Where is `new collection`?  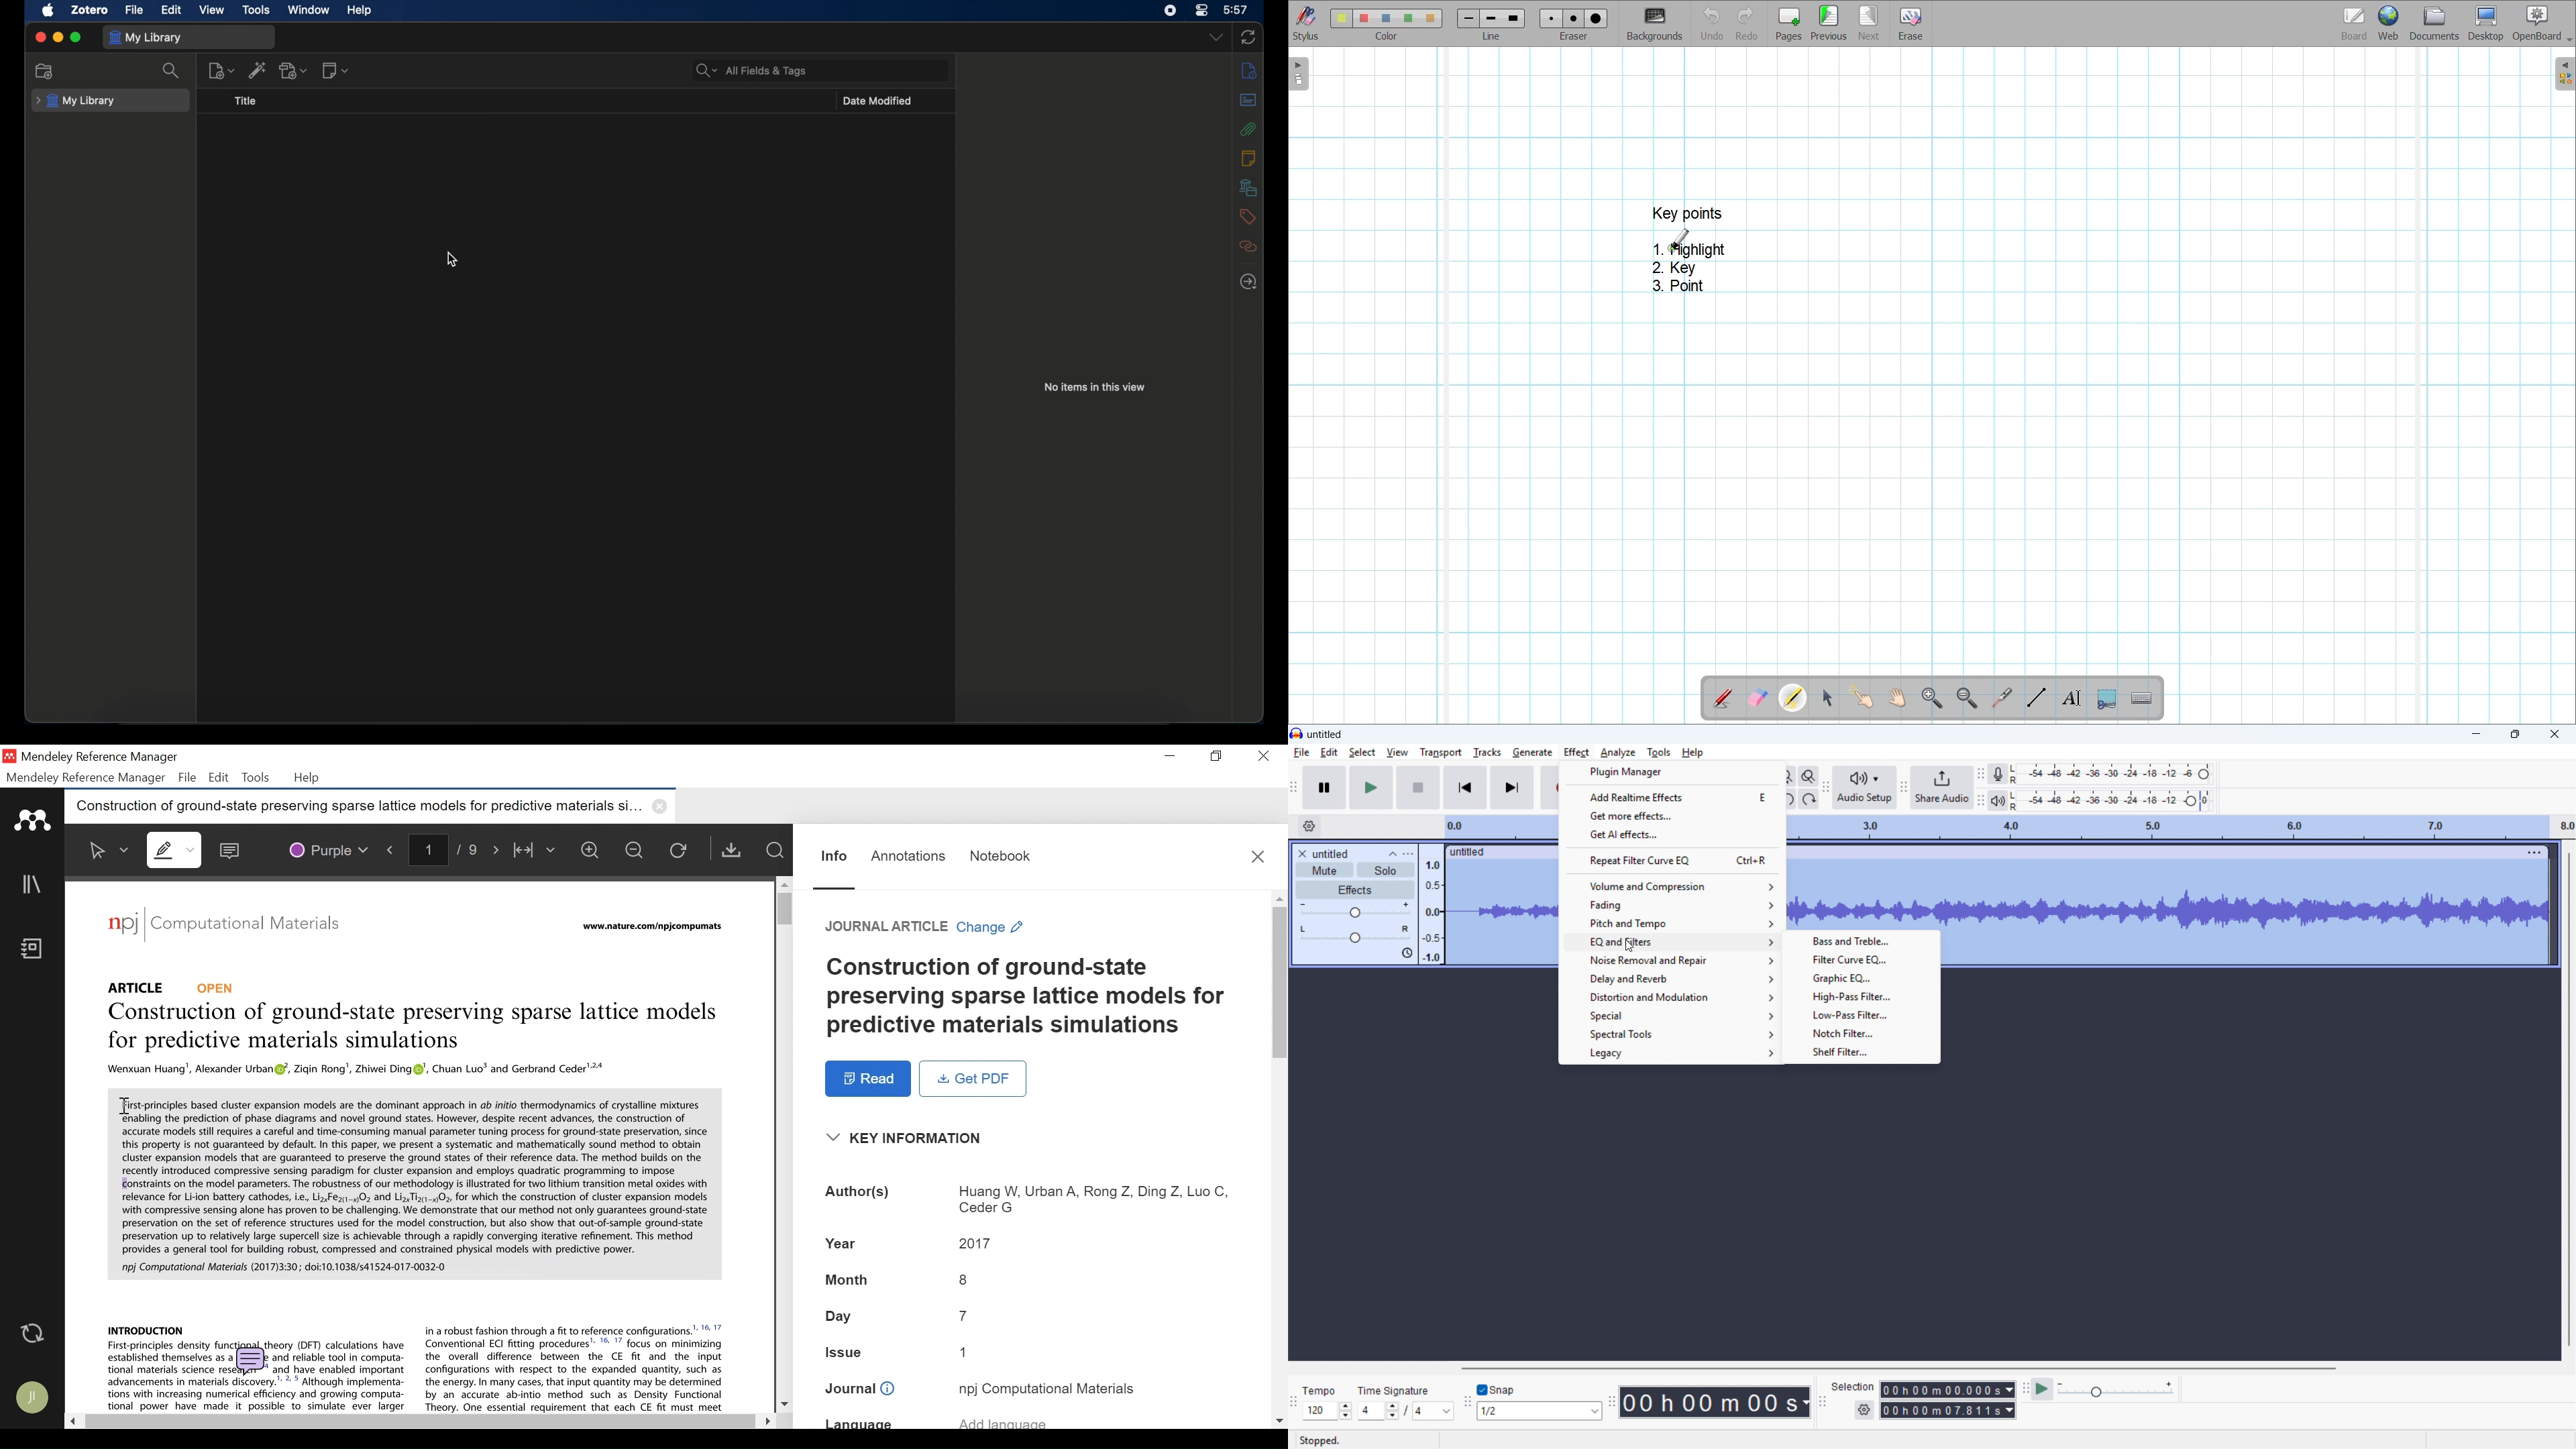 new collection is located at coordinates (45, 71).